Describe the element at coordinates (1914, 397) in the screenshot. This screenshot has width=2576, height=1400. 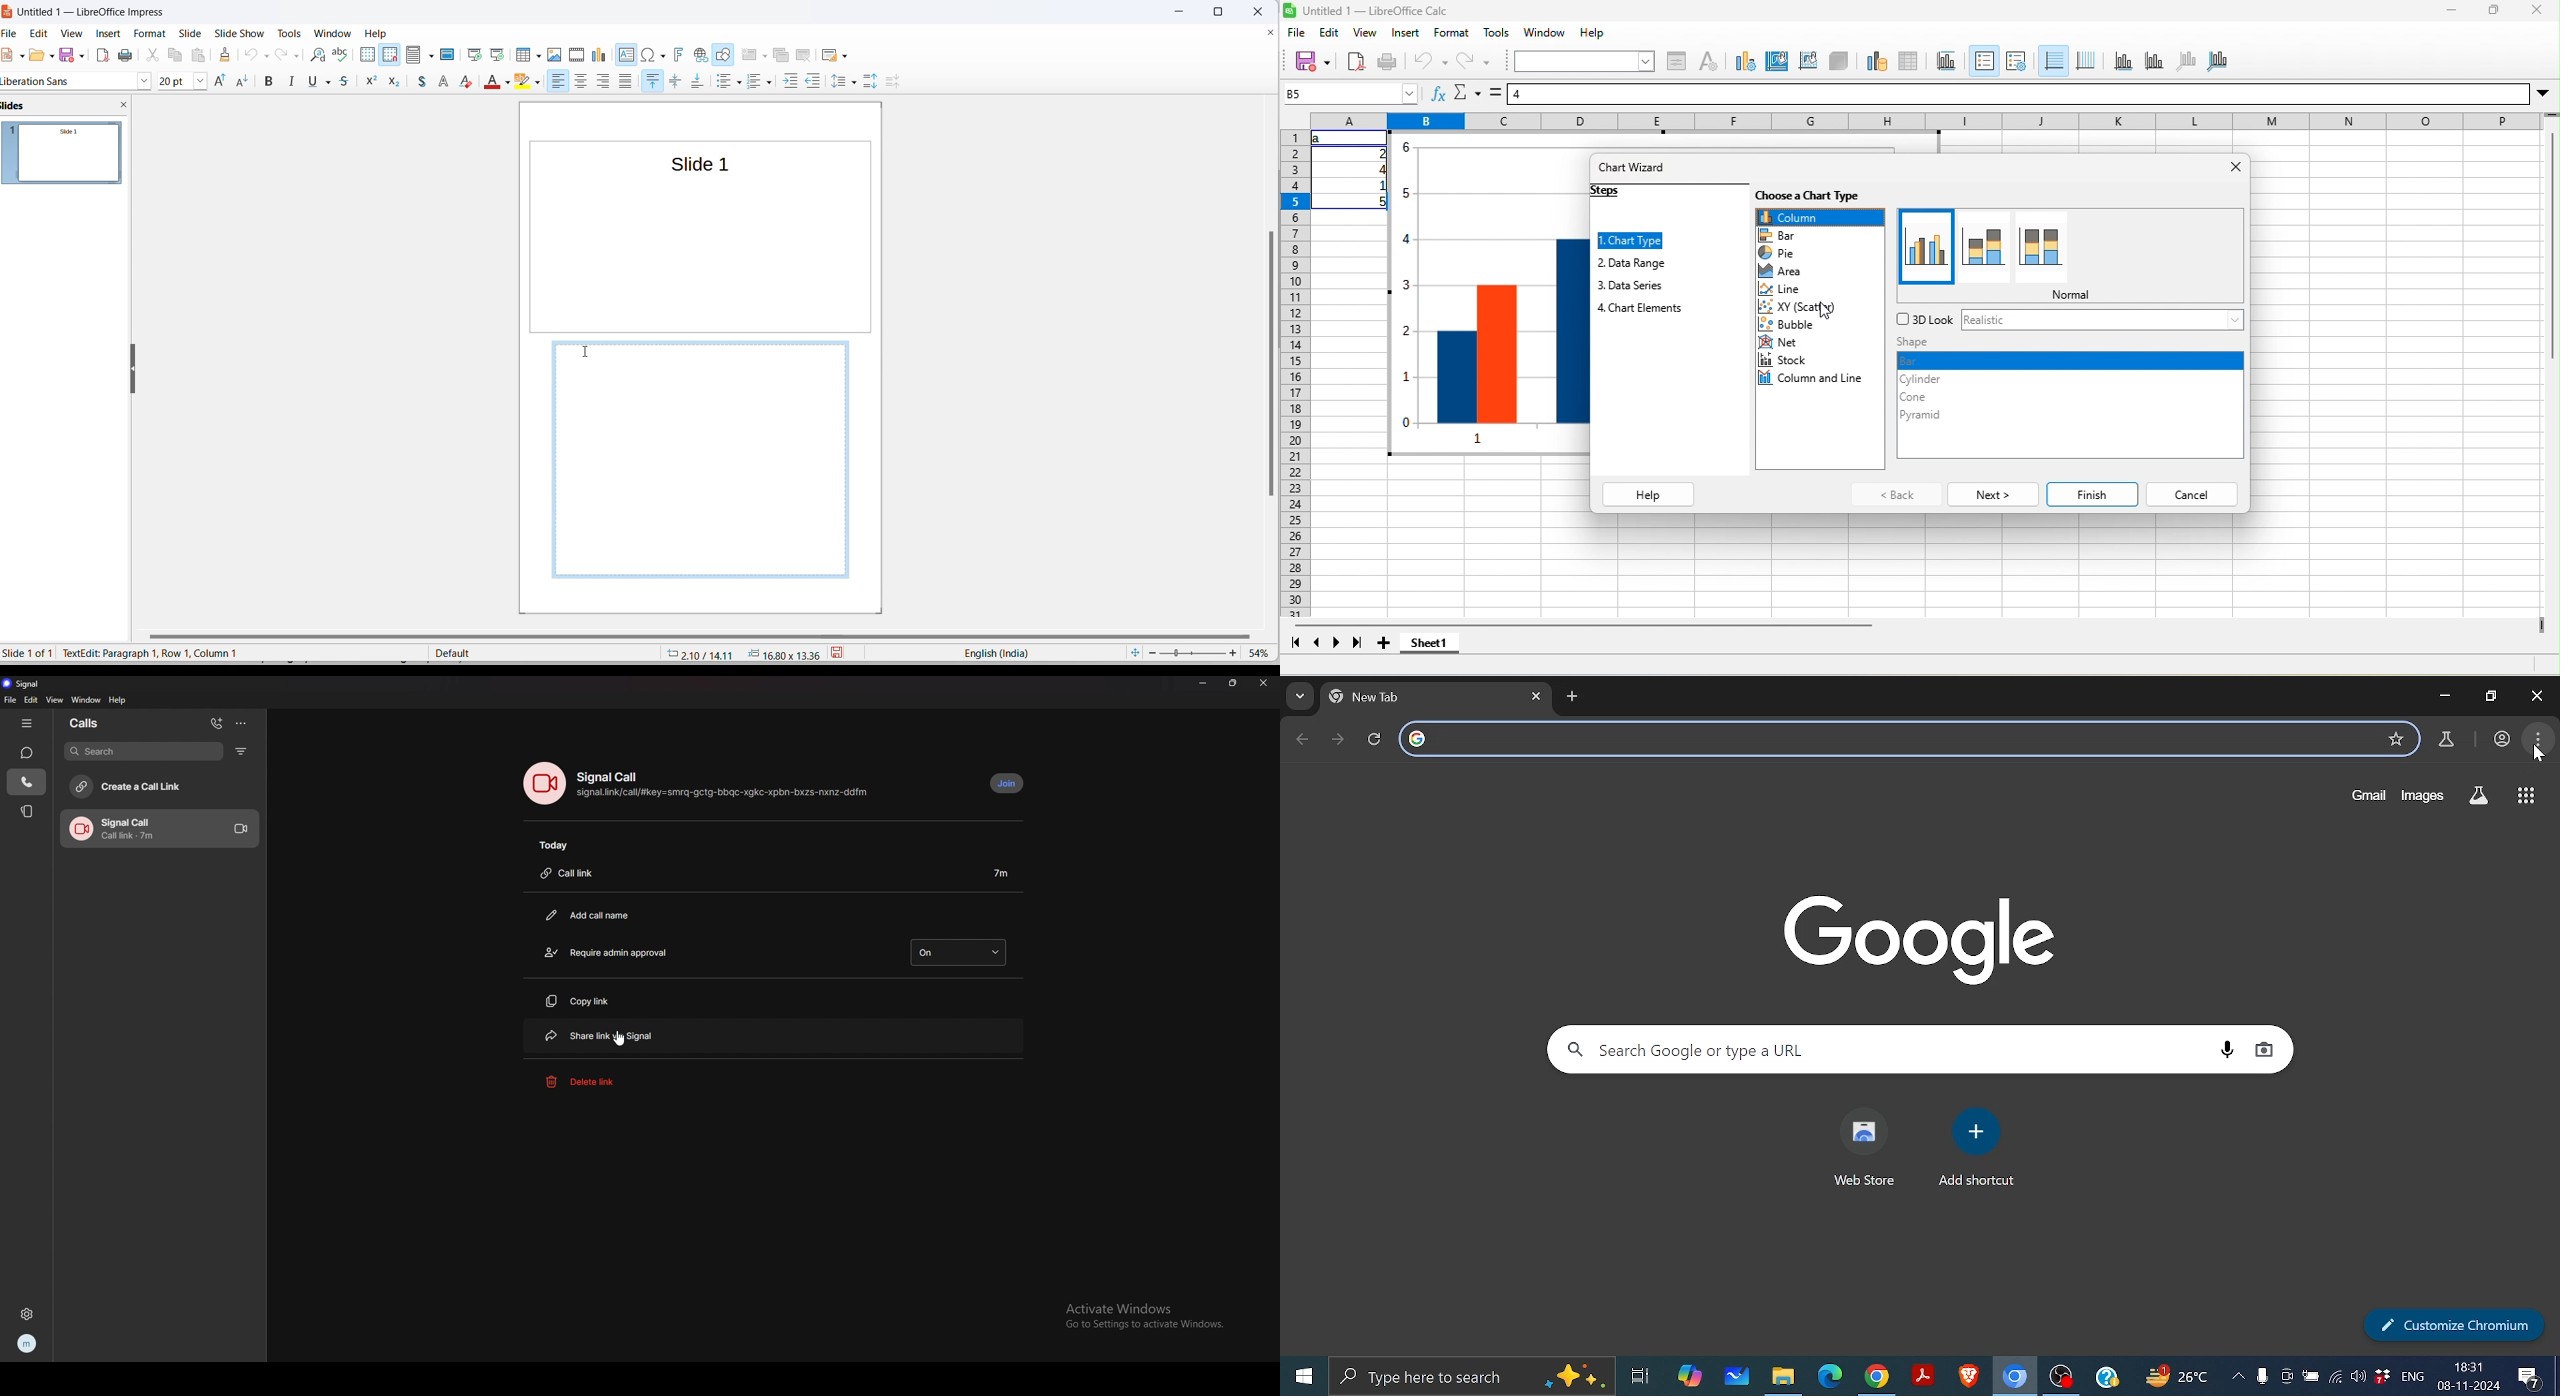
I see `cone` at that location.